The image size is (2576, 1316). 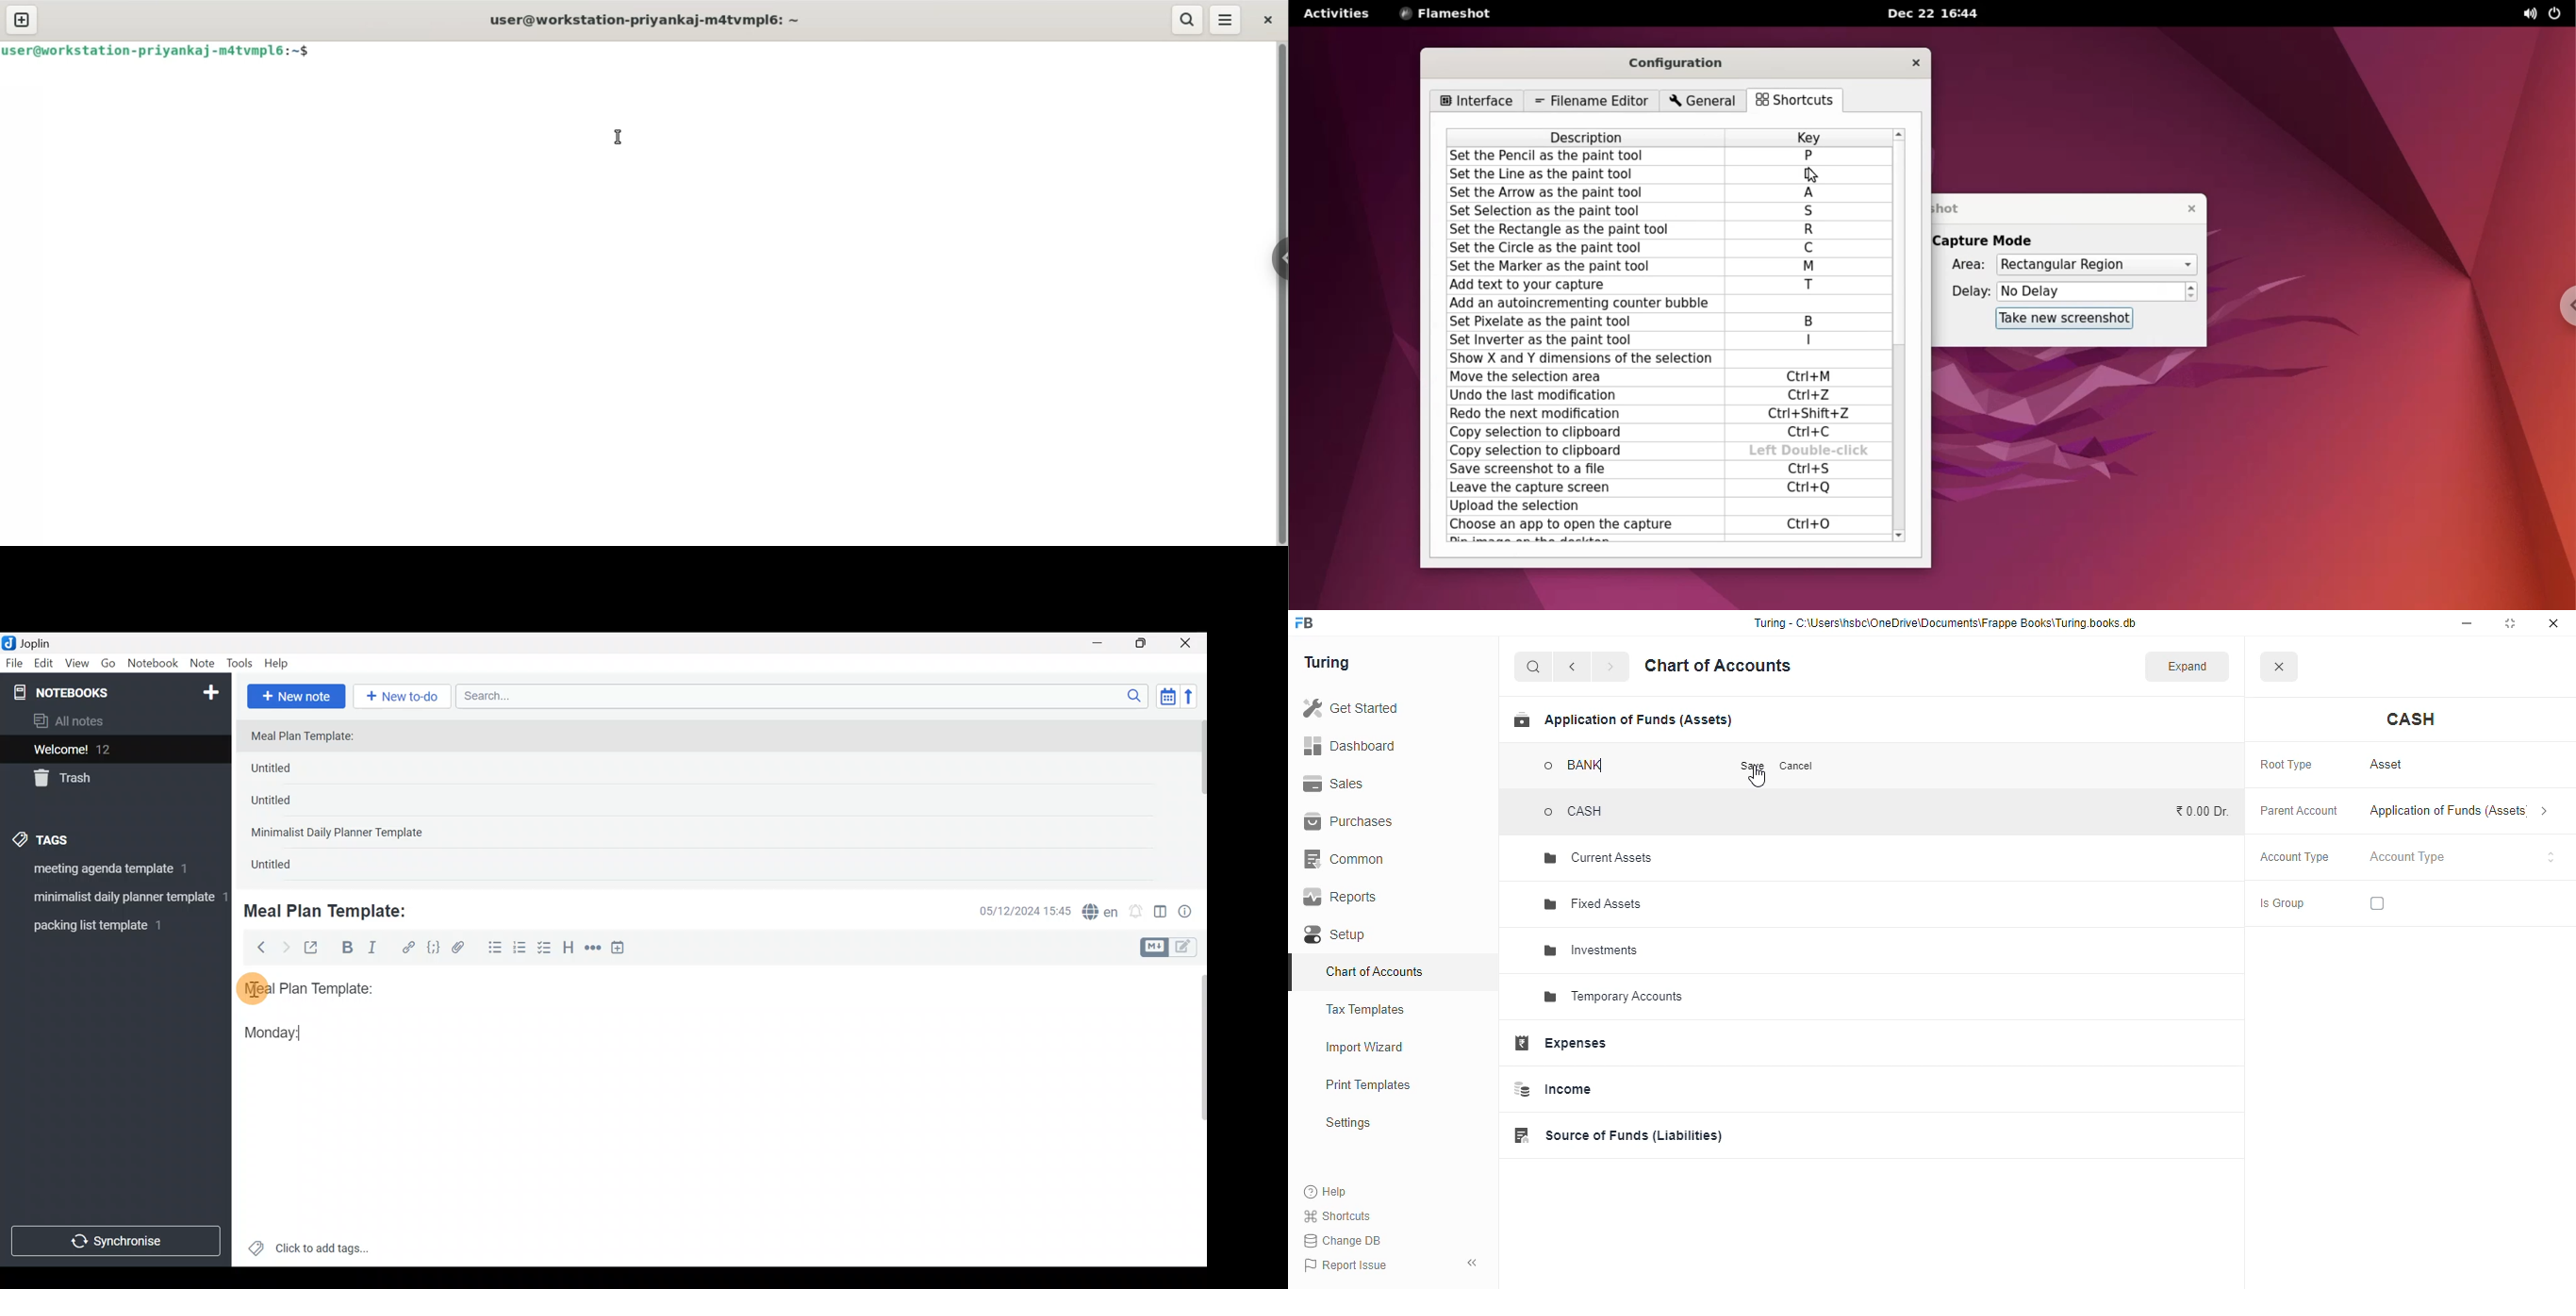 What do you see at coordinates (111, 925) in the screenshot?
I see `Tag 3` at bounding box center [111, 925].